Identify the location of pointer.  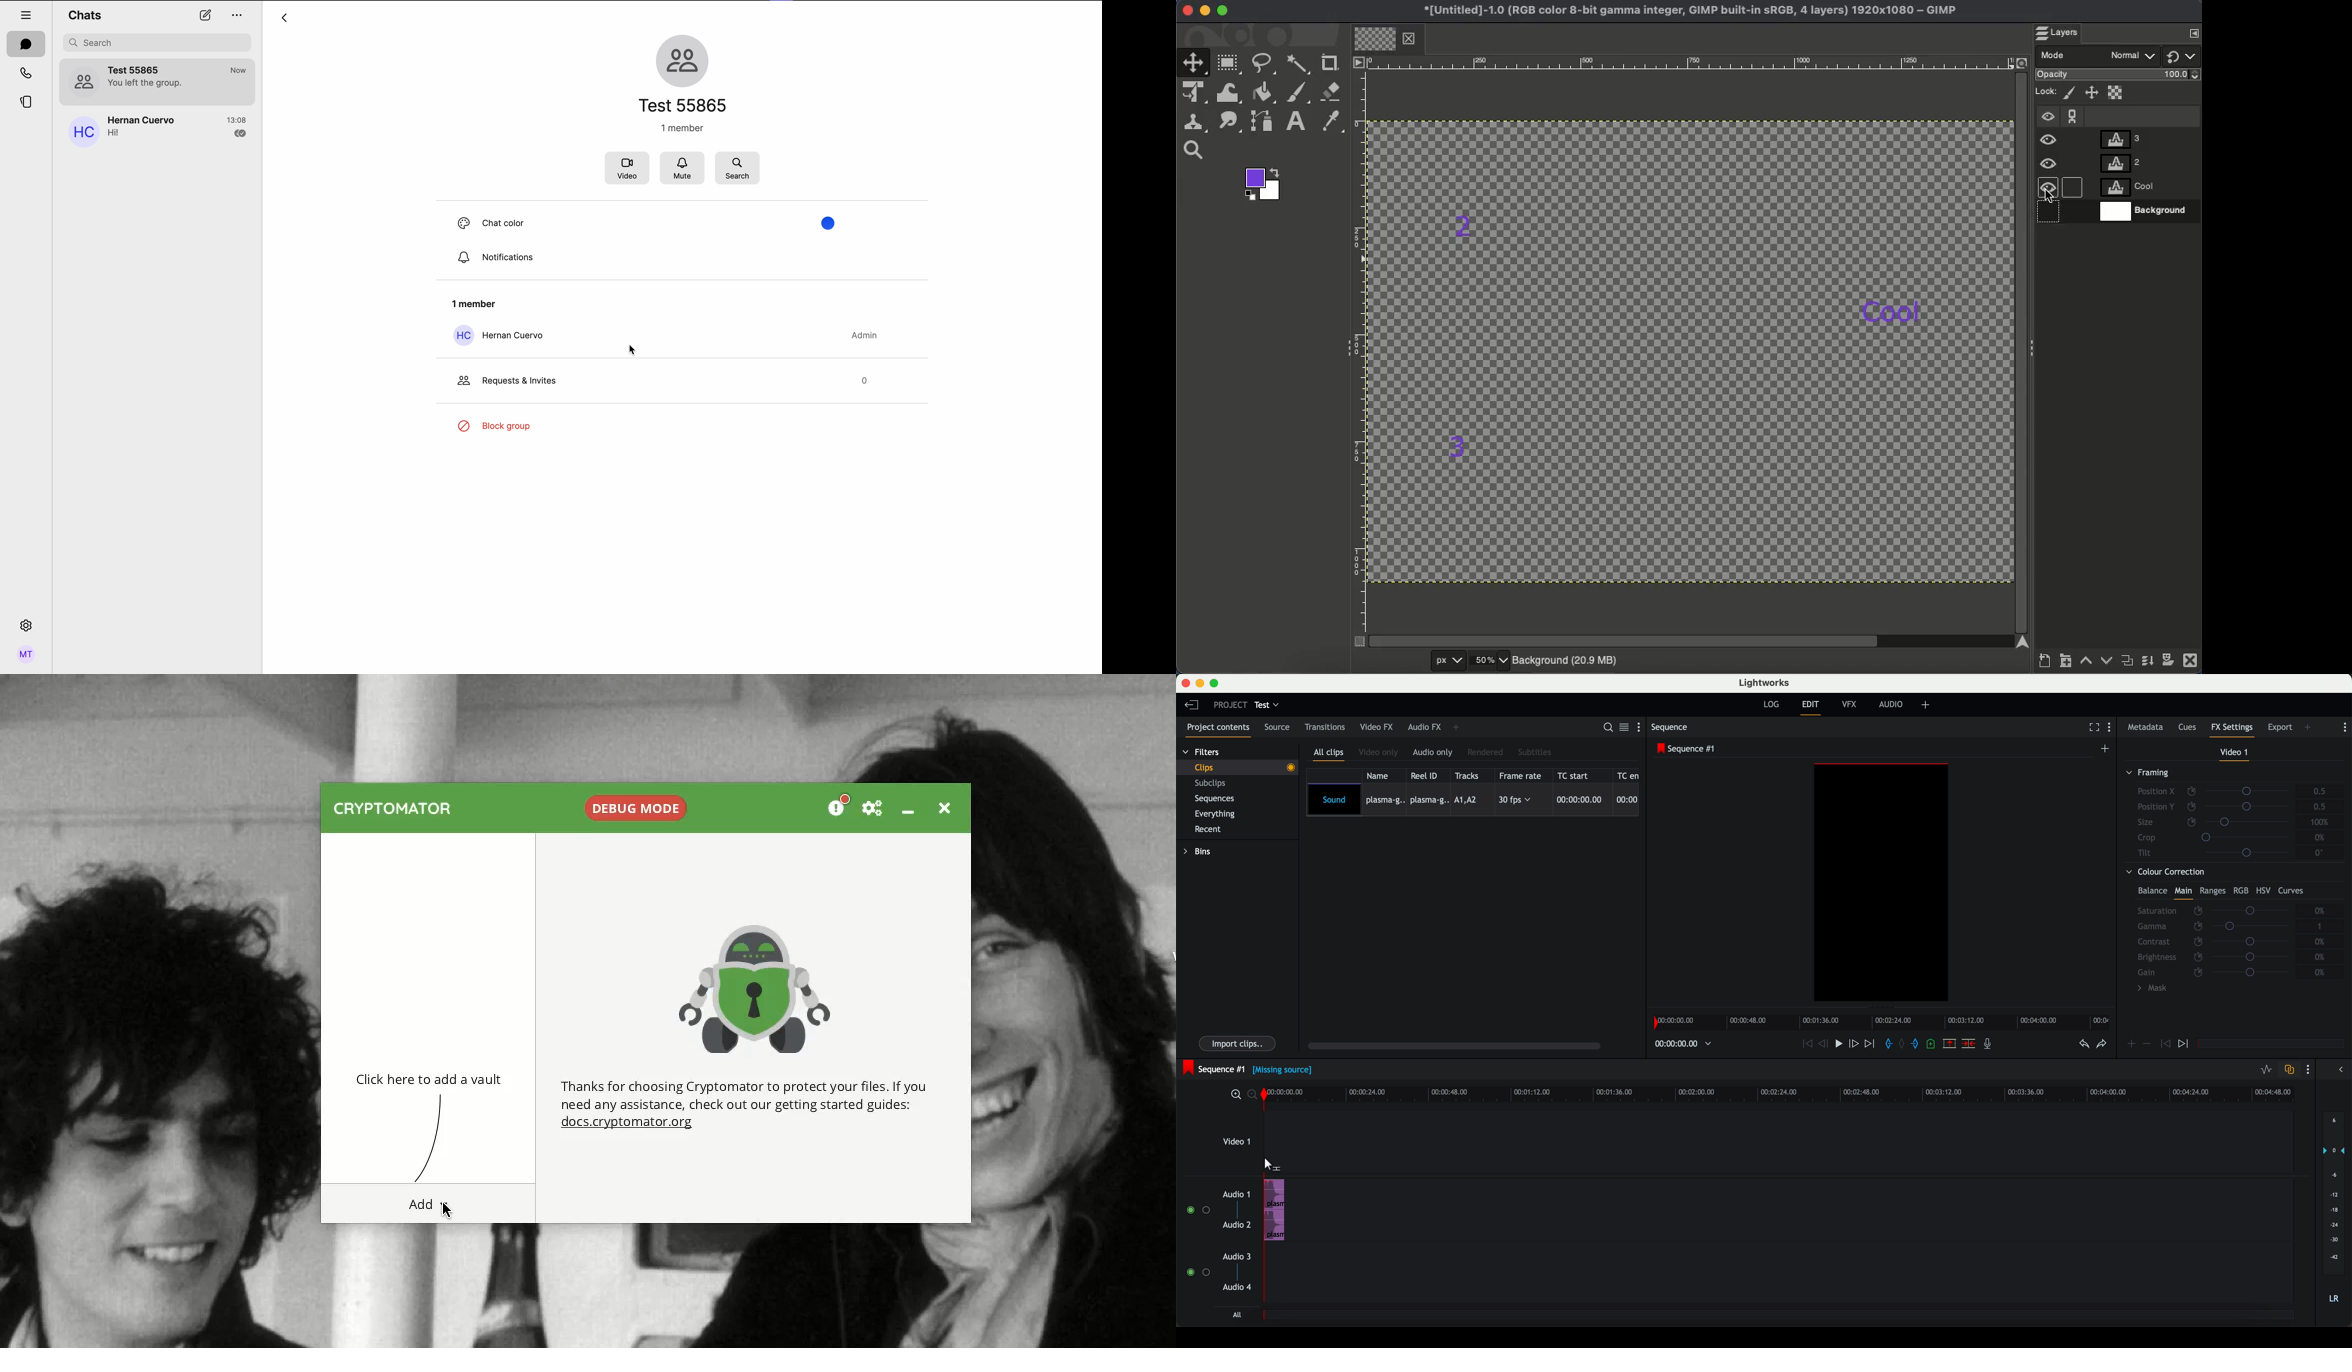
(637, 350).